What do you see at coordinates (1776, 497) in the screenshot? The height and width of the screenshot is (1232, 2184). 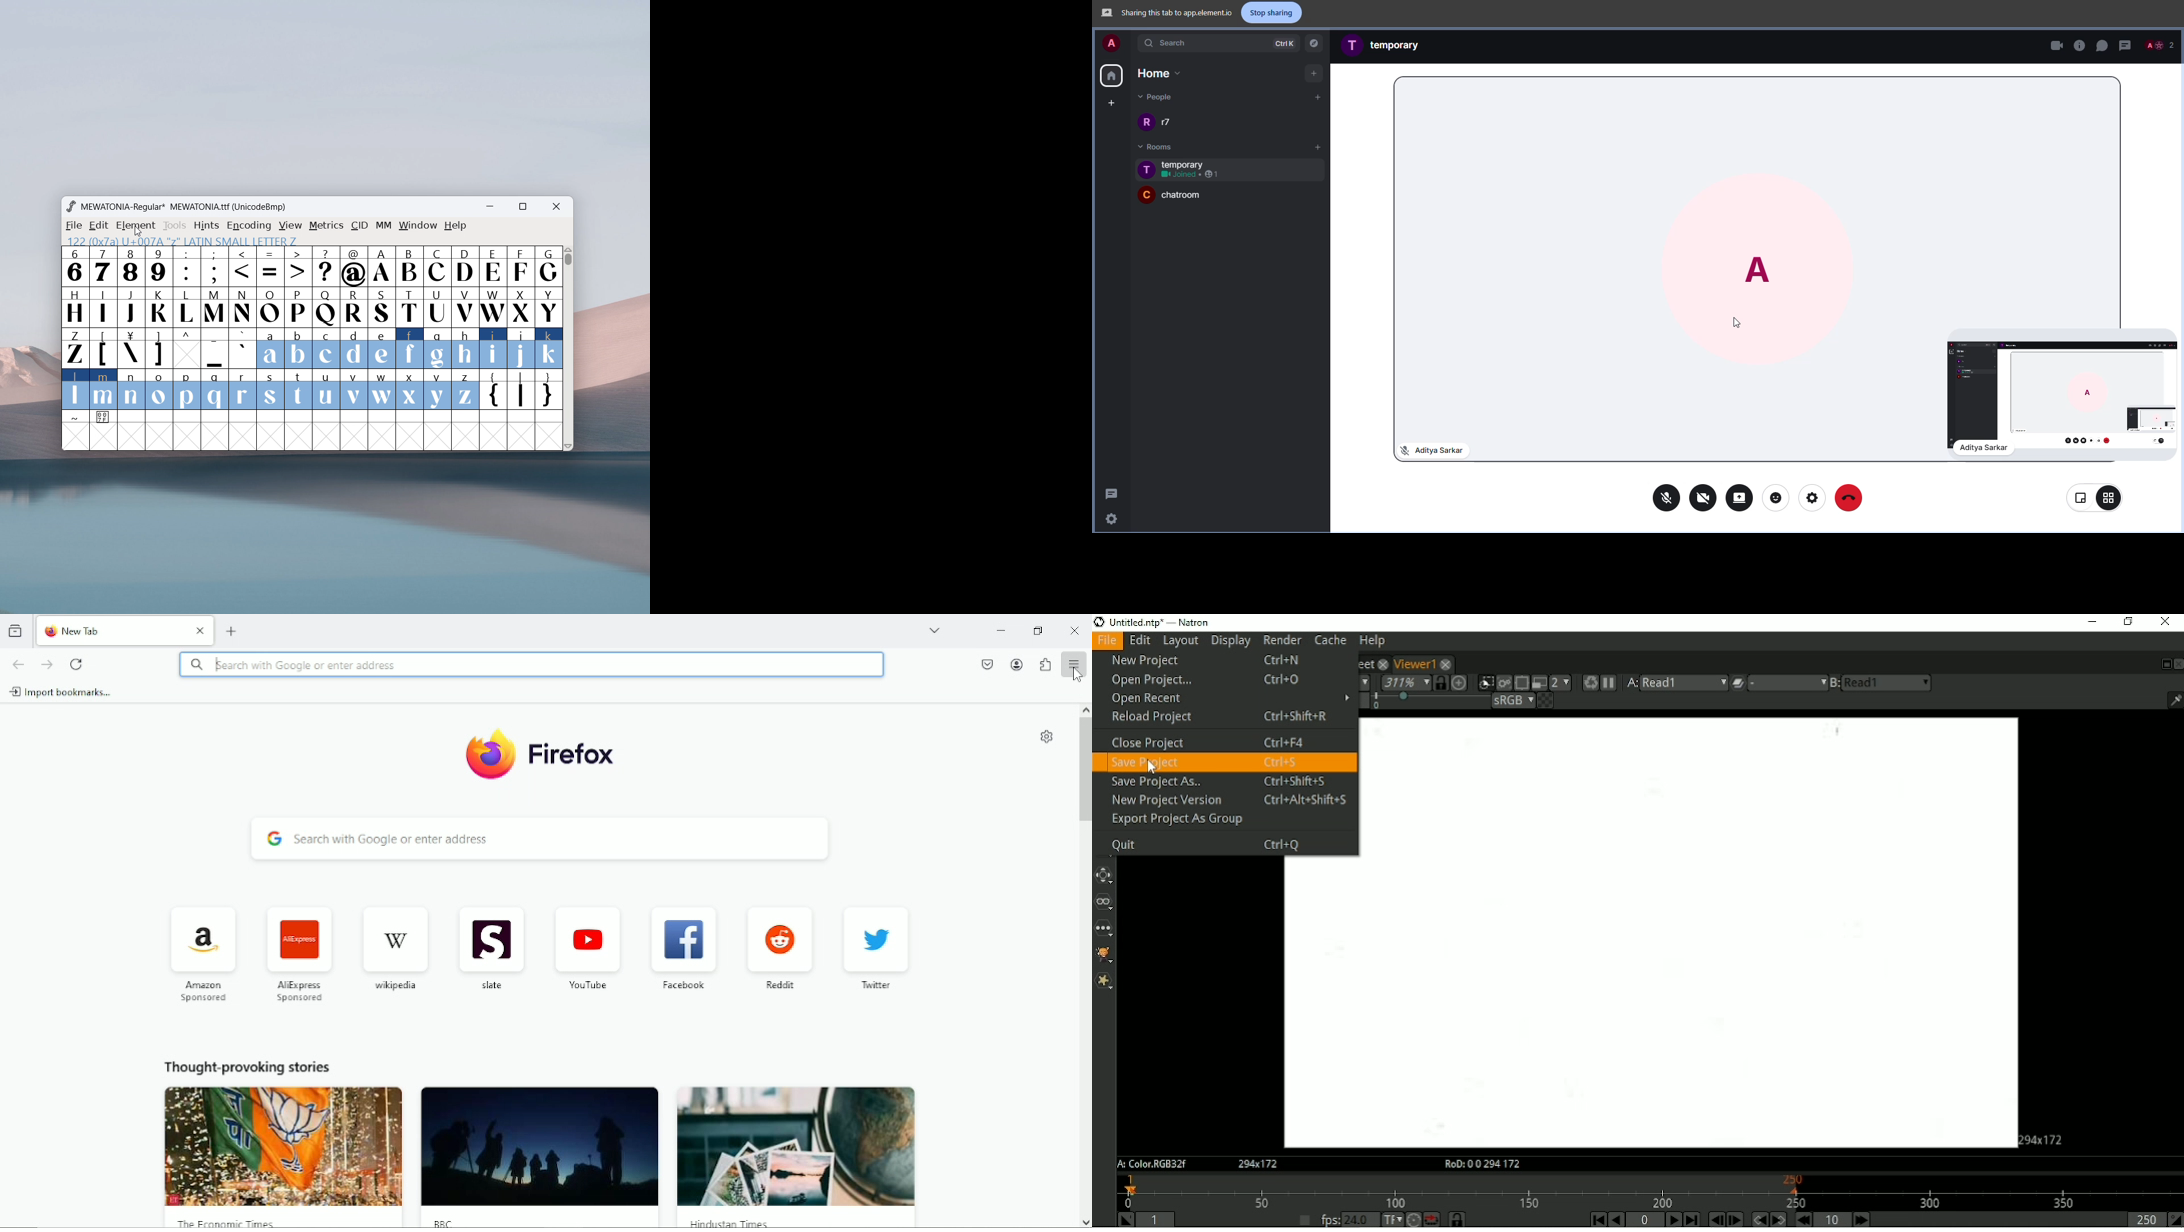 I see `reaction` at bounding box center [1776, 497].